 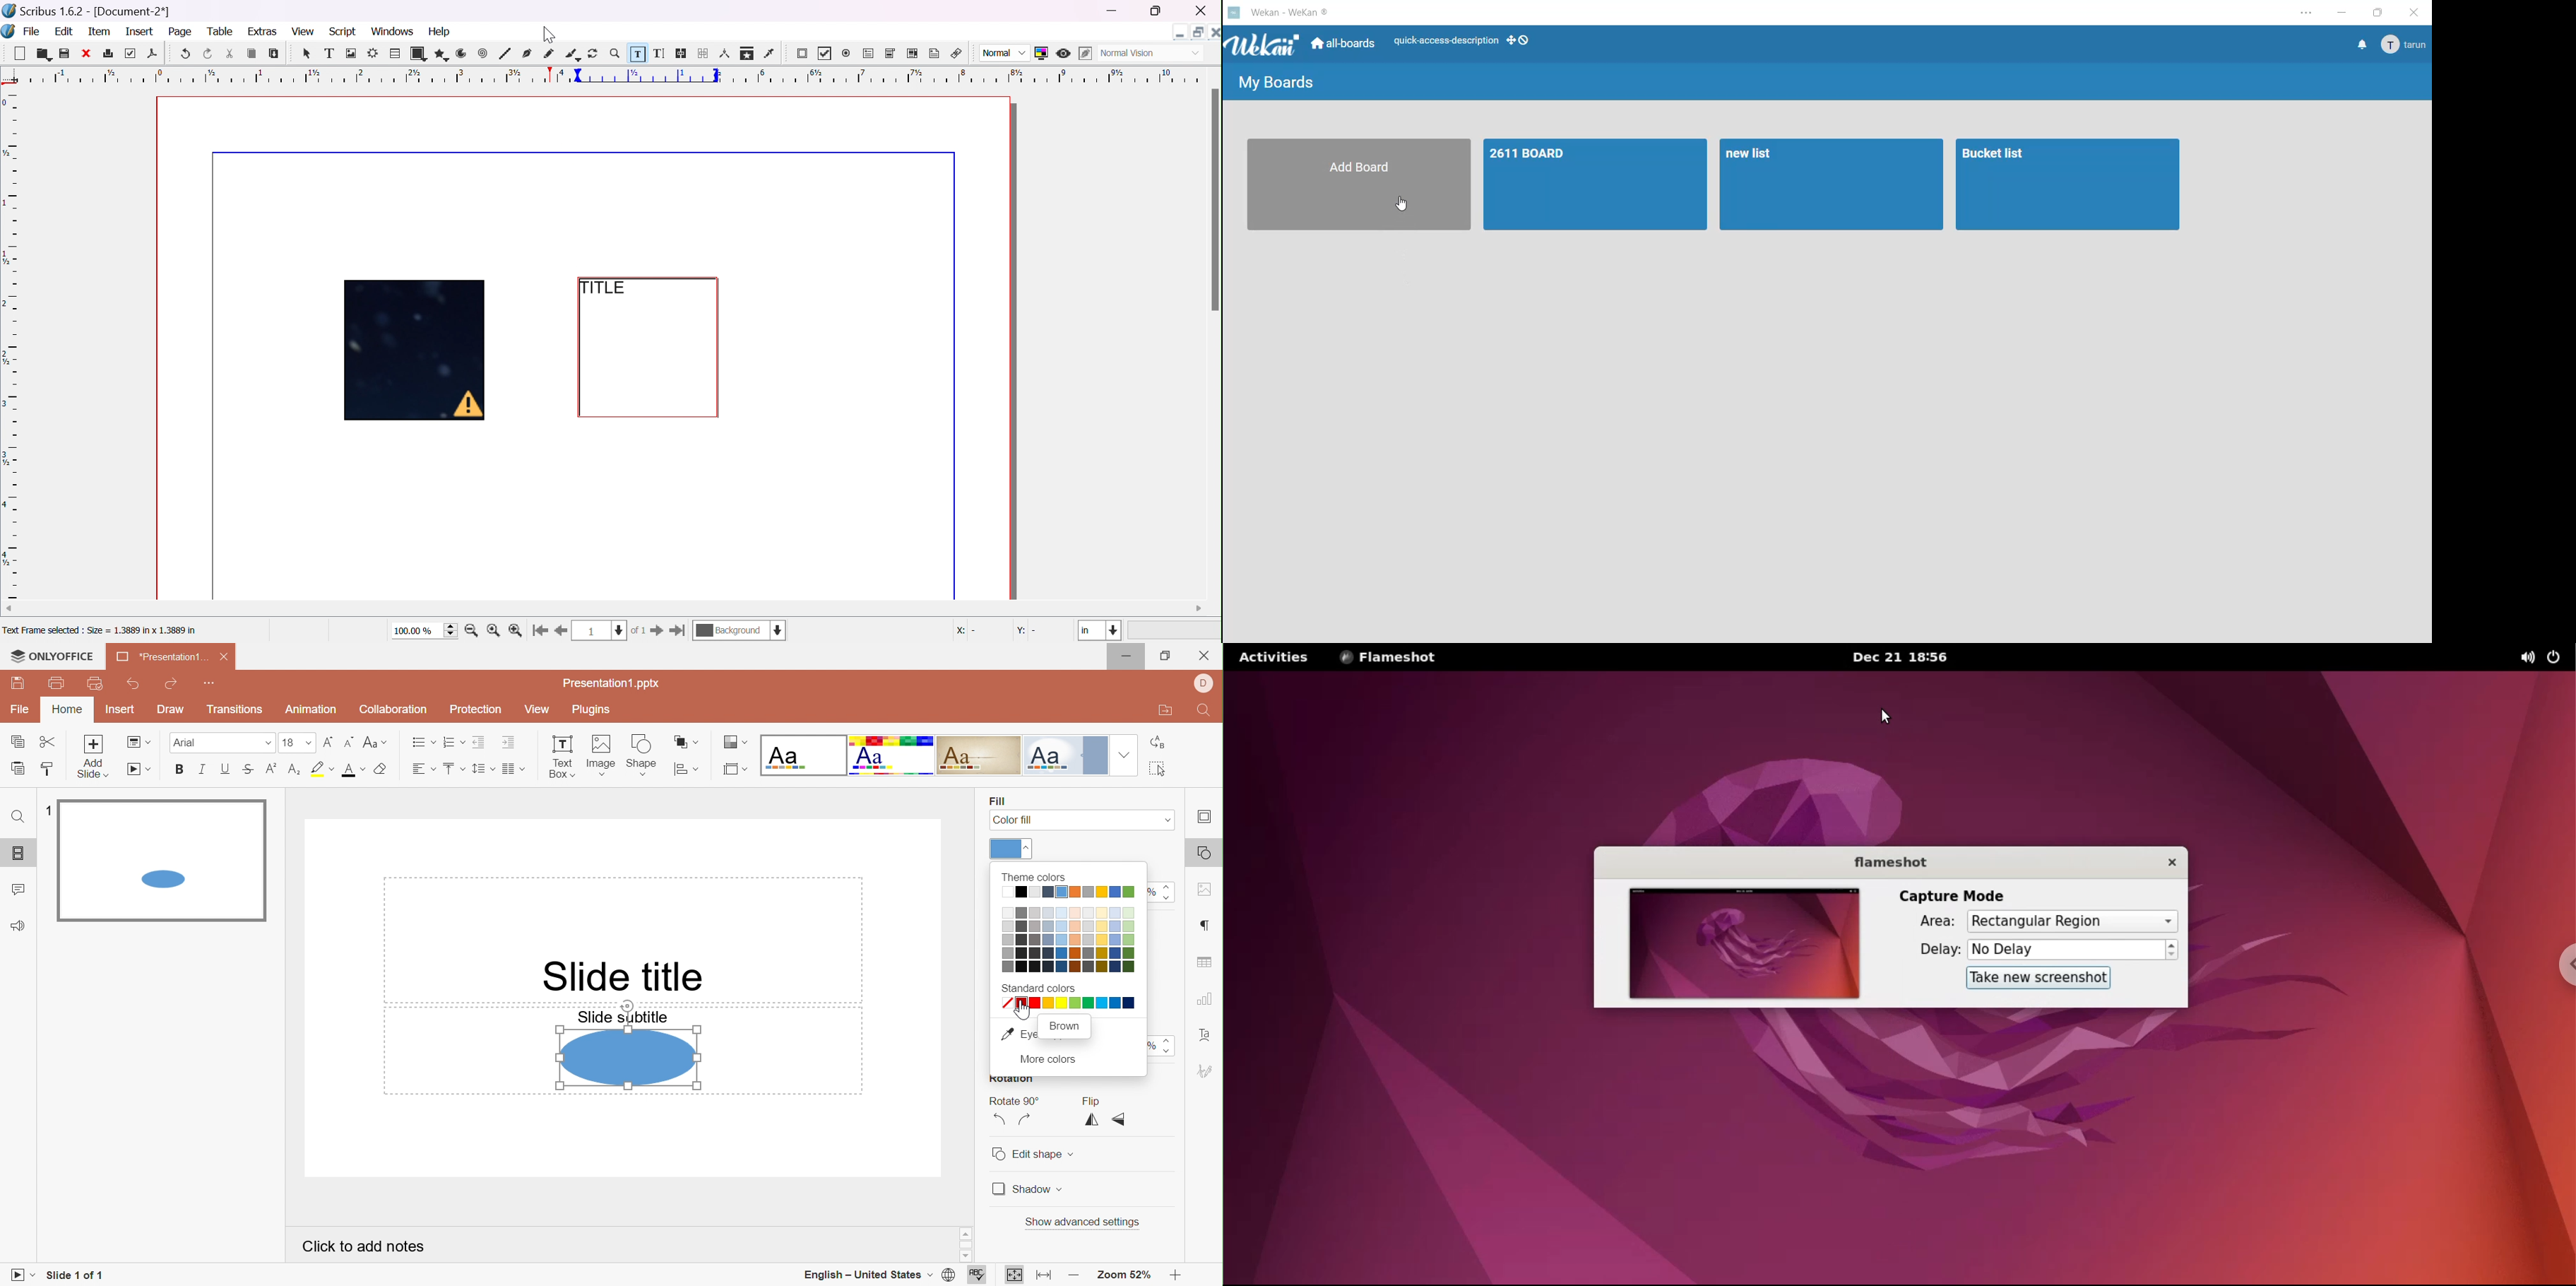 I want to click on Change color theme, so click(x=734, y=742).